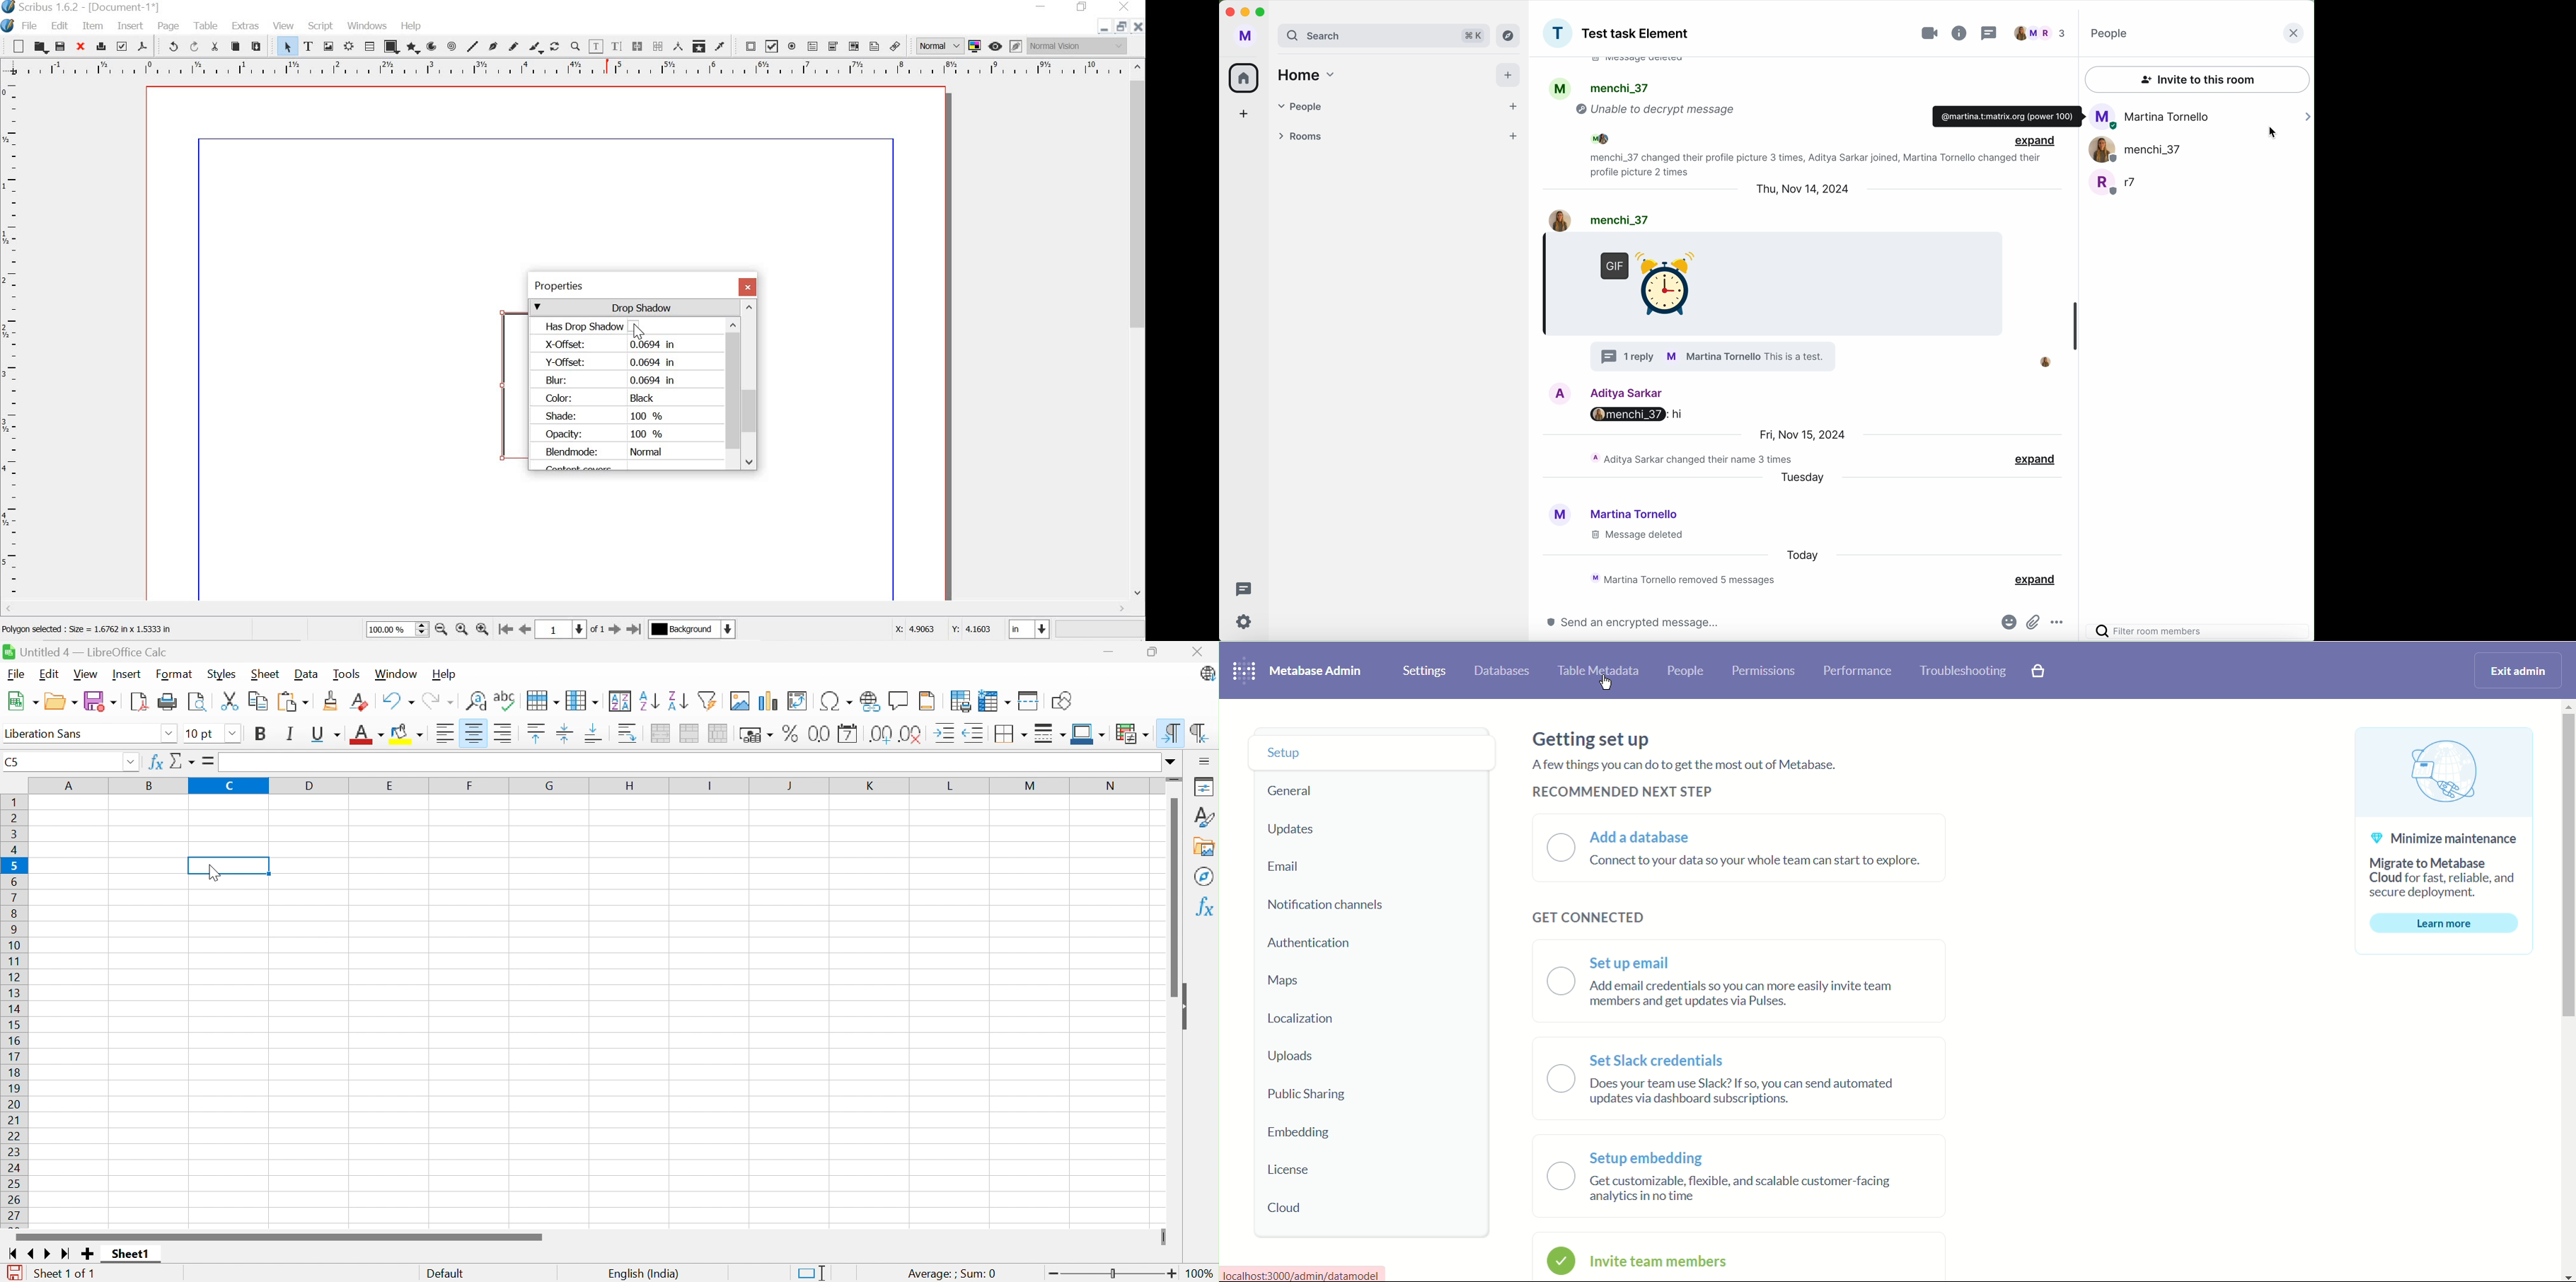  What do you see at coordinates (734, 387) in the screenshot?
I see `scrollbar` at bounding box center [734, 387].